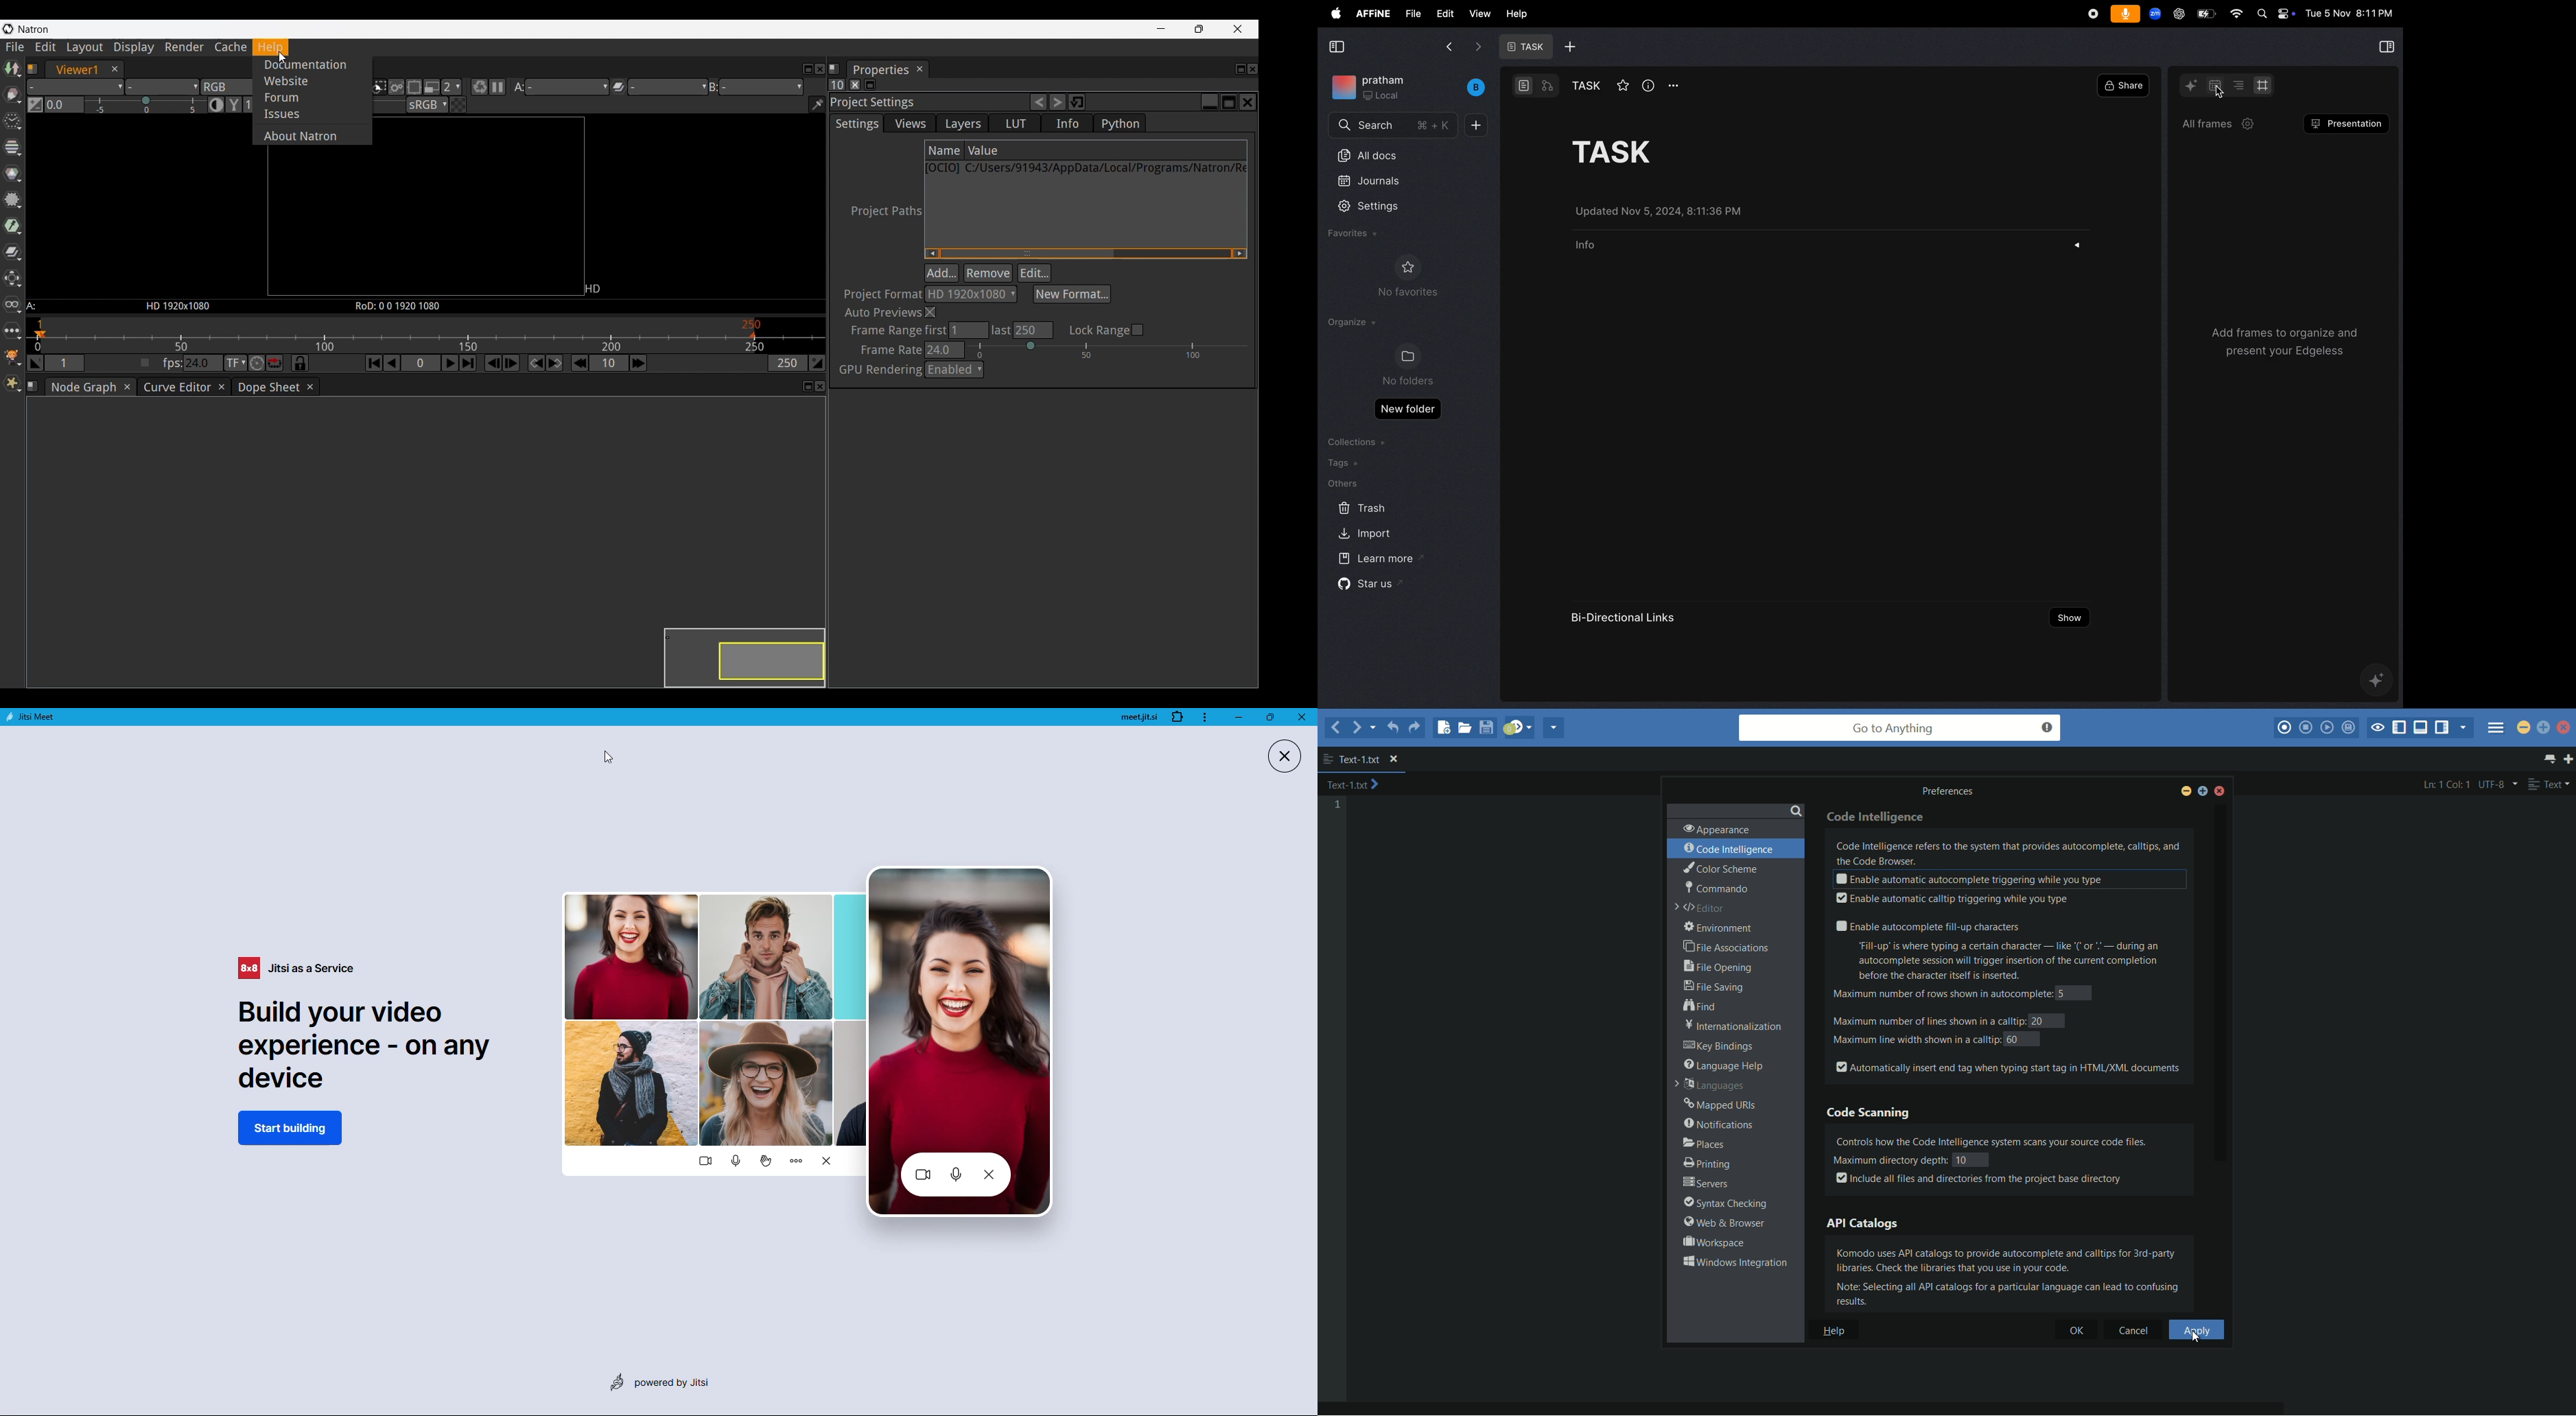 The image size is (2576, 1428). Describe the element at coordinates (2266, 86) in the screenshot. I see `grid` at that location.